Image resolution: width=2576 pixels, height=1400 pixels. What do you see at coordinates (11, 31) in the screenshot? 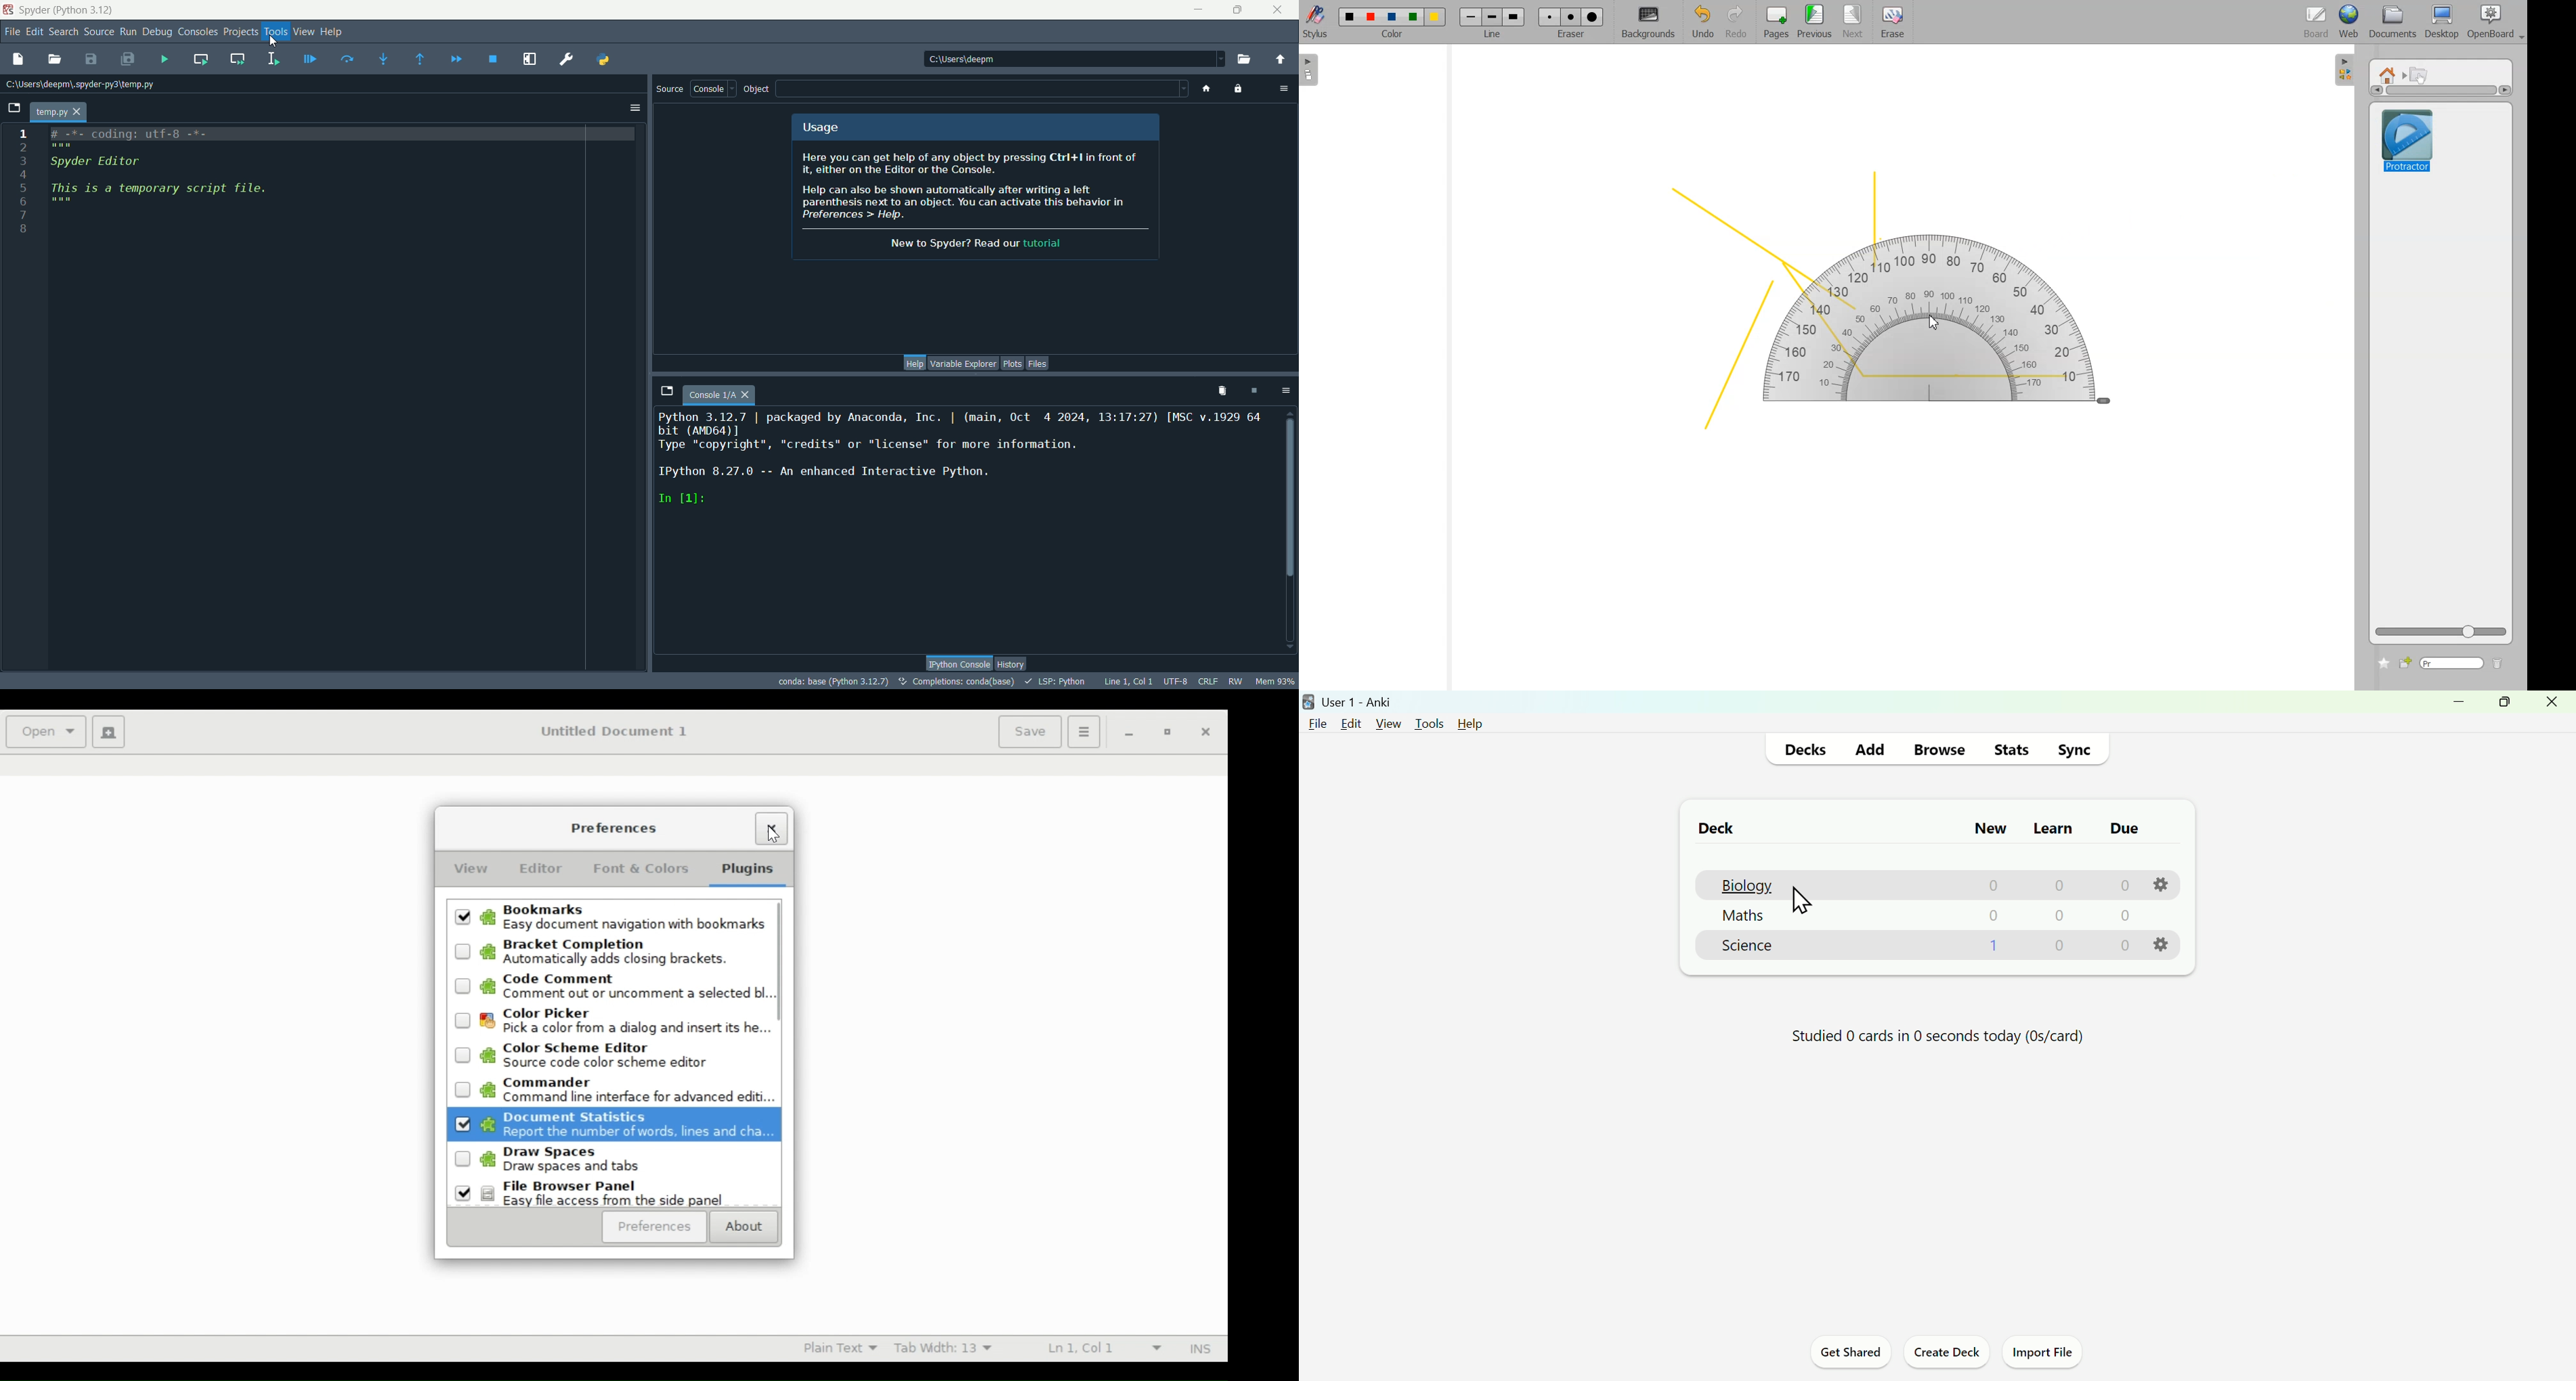
I see `file` at bounding box center [11, 31].